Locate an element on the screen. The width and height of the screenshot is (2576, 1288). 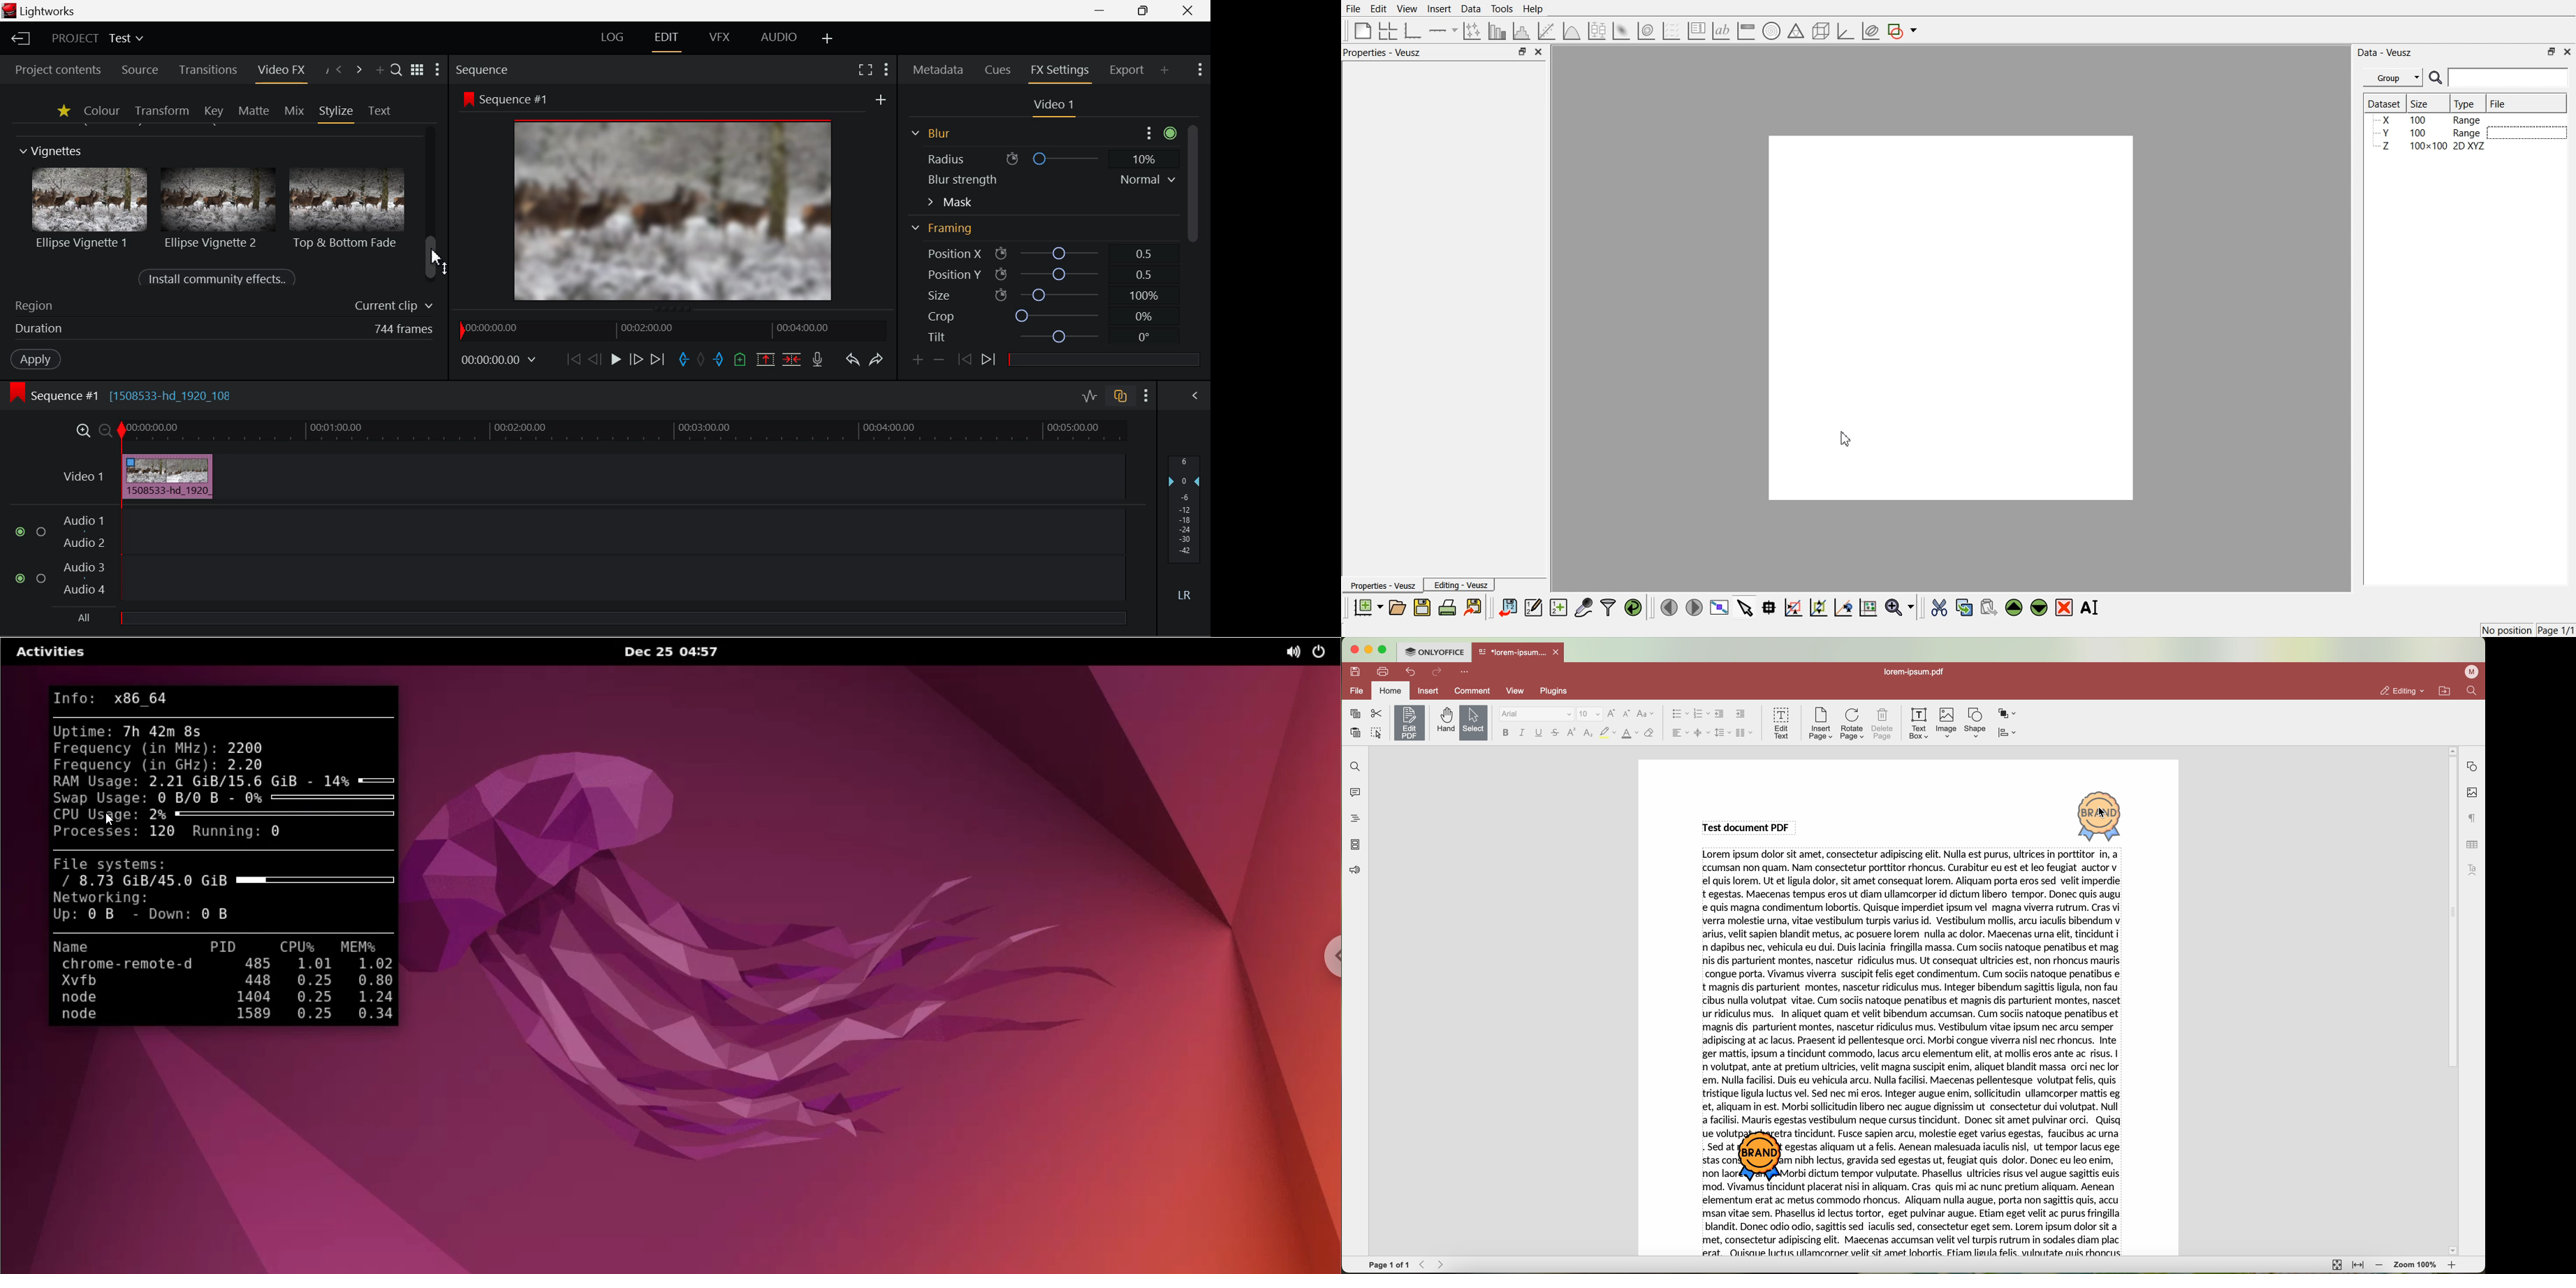
find is located at coordinates (1353, 766).